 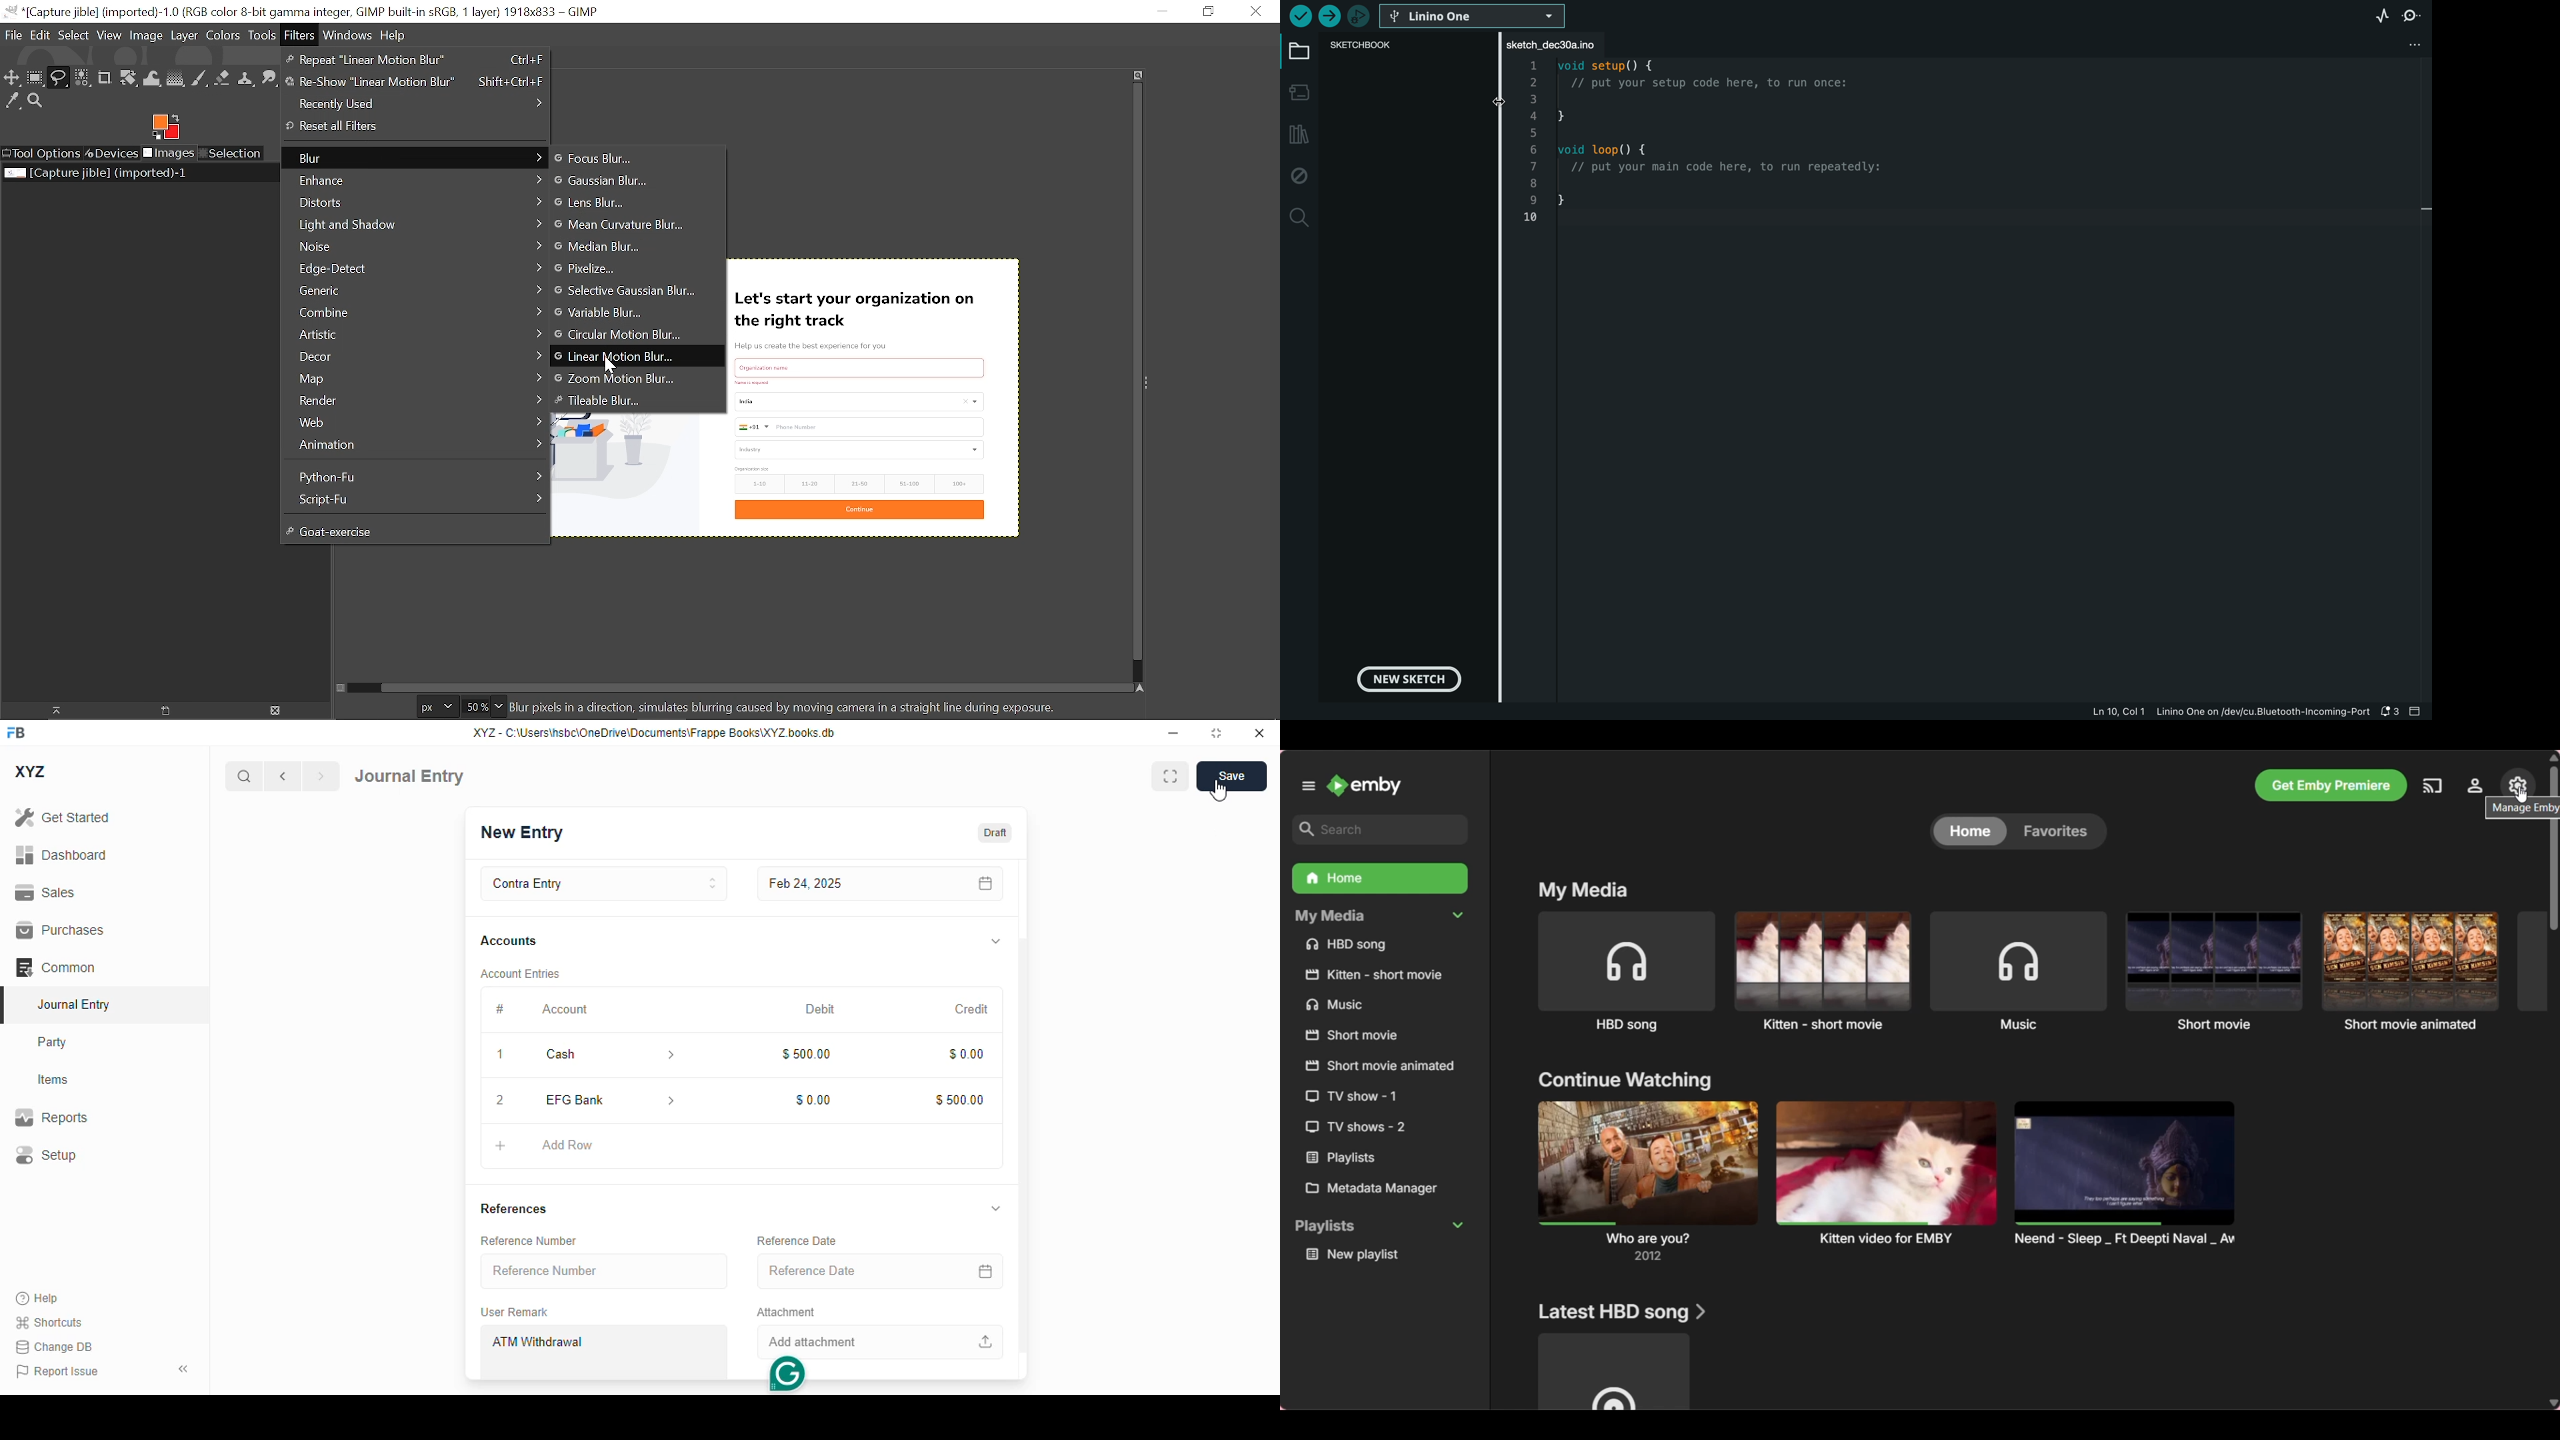 I want to click on Noise, so click(x=415, y=247).